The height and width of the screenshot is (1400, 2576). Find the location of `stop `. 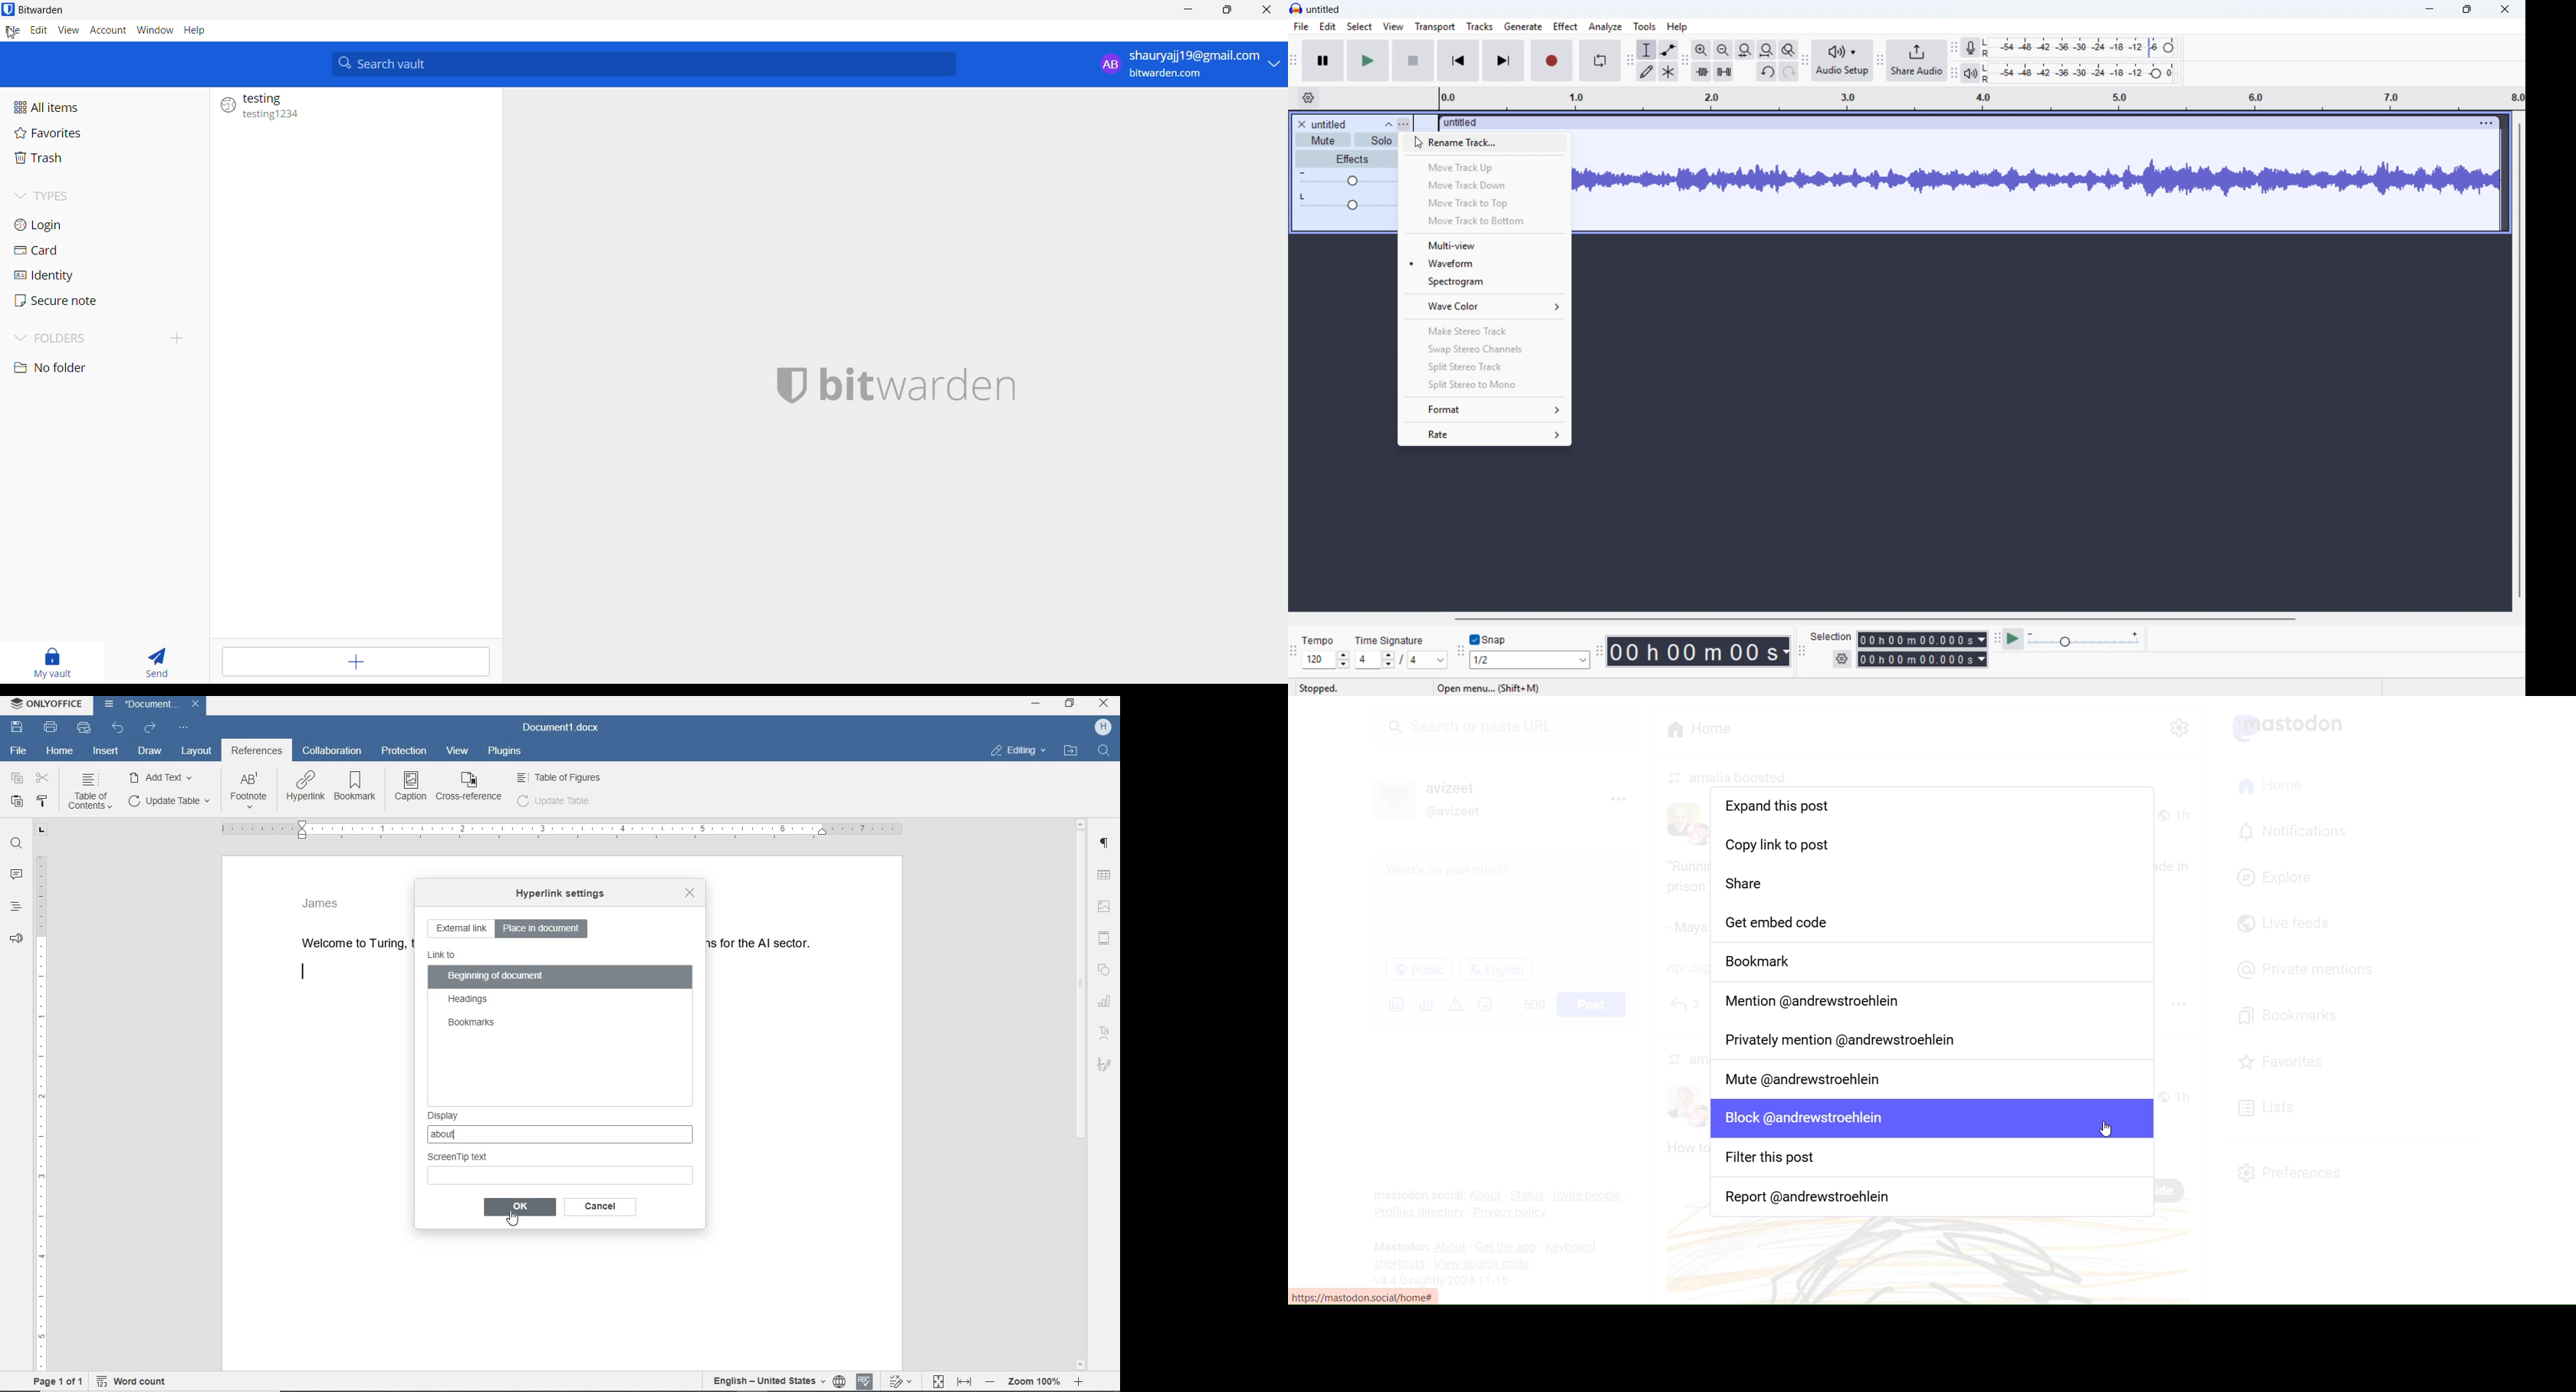

stop  is located at coordinates (1413, 61).